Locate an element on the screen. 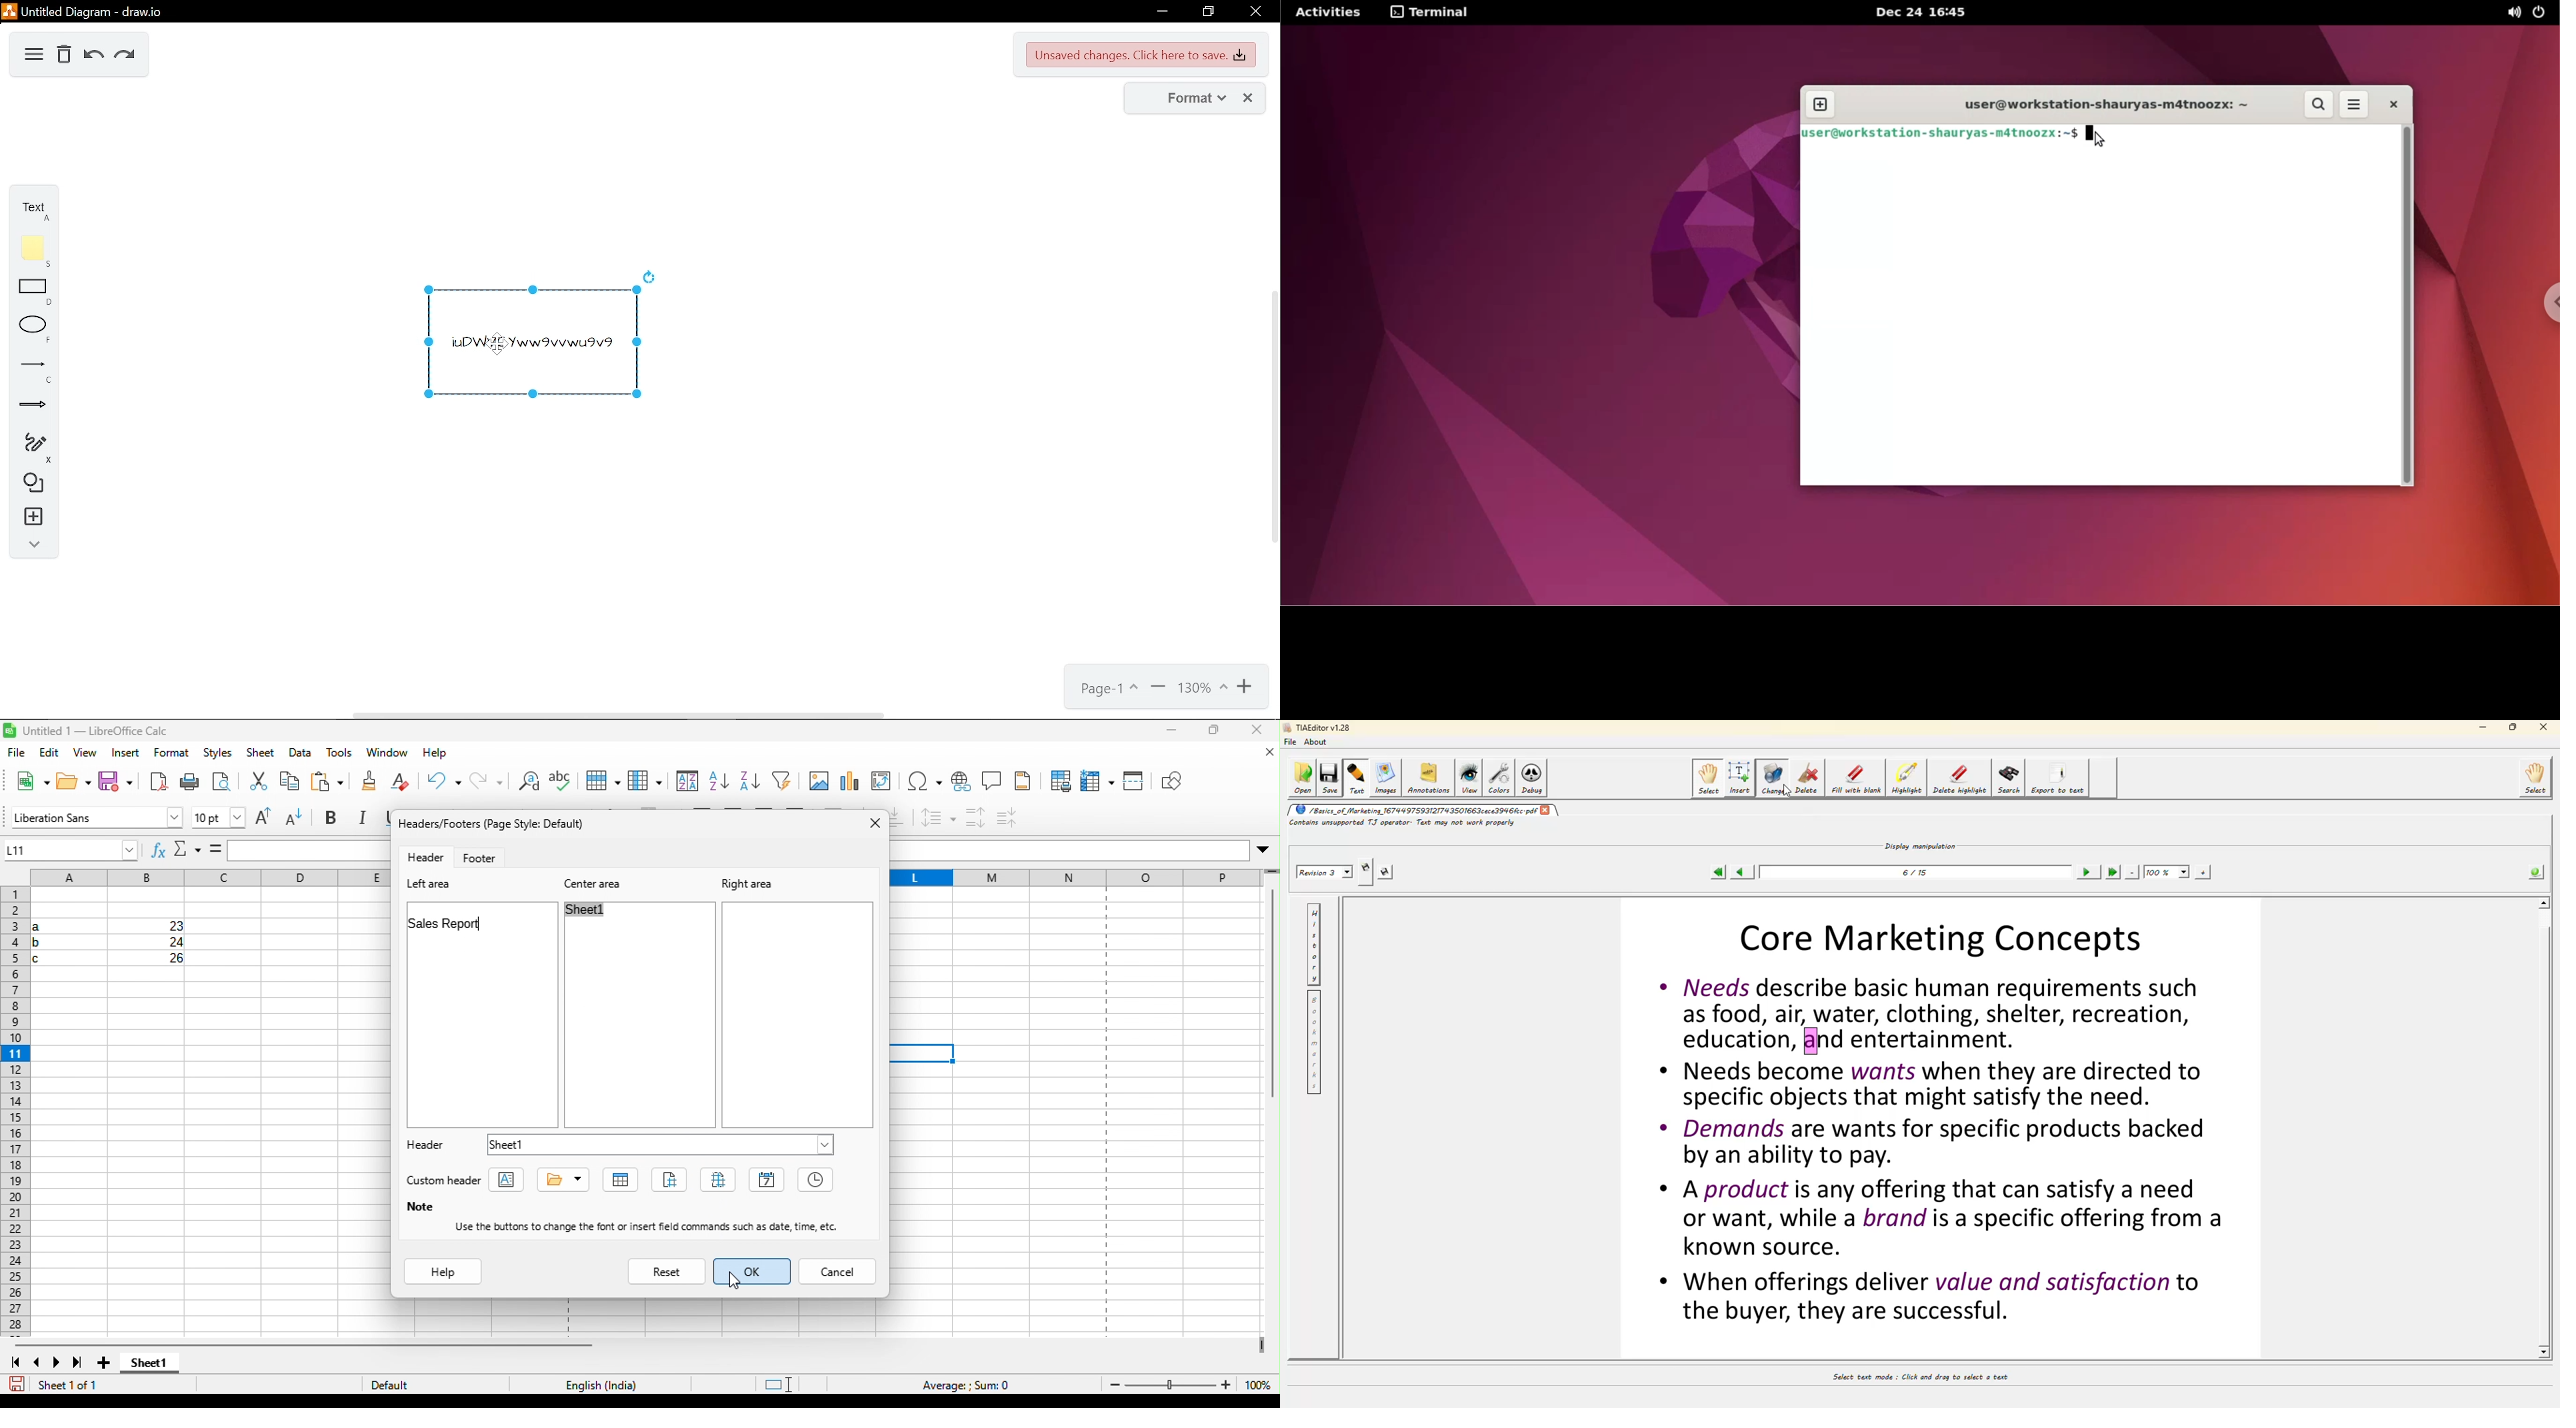 This screenshot has width=2576, height=1428. title is located at coordinates (560, 1179).